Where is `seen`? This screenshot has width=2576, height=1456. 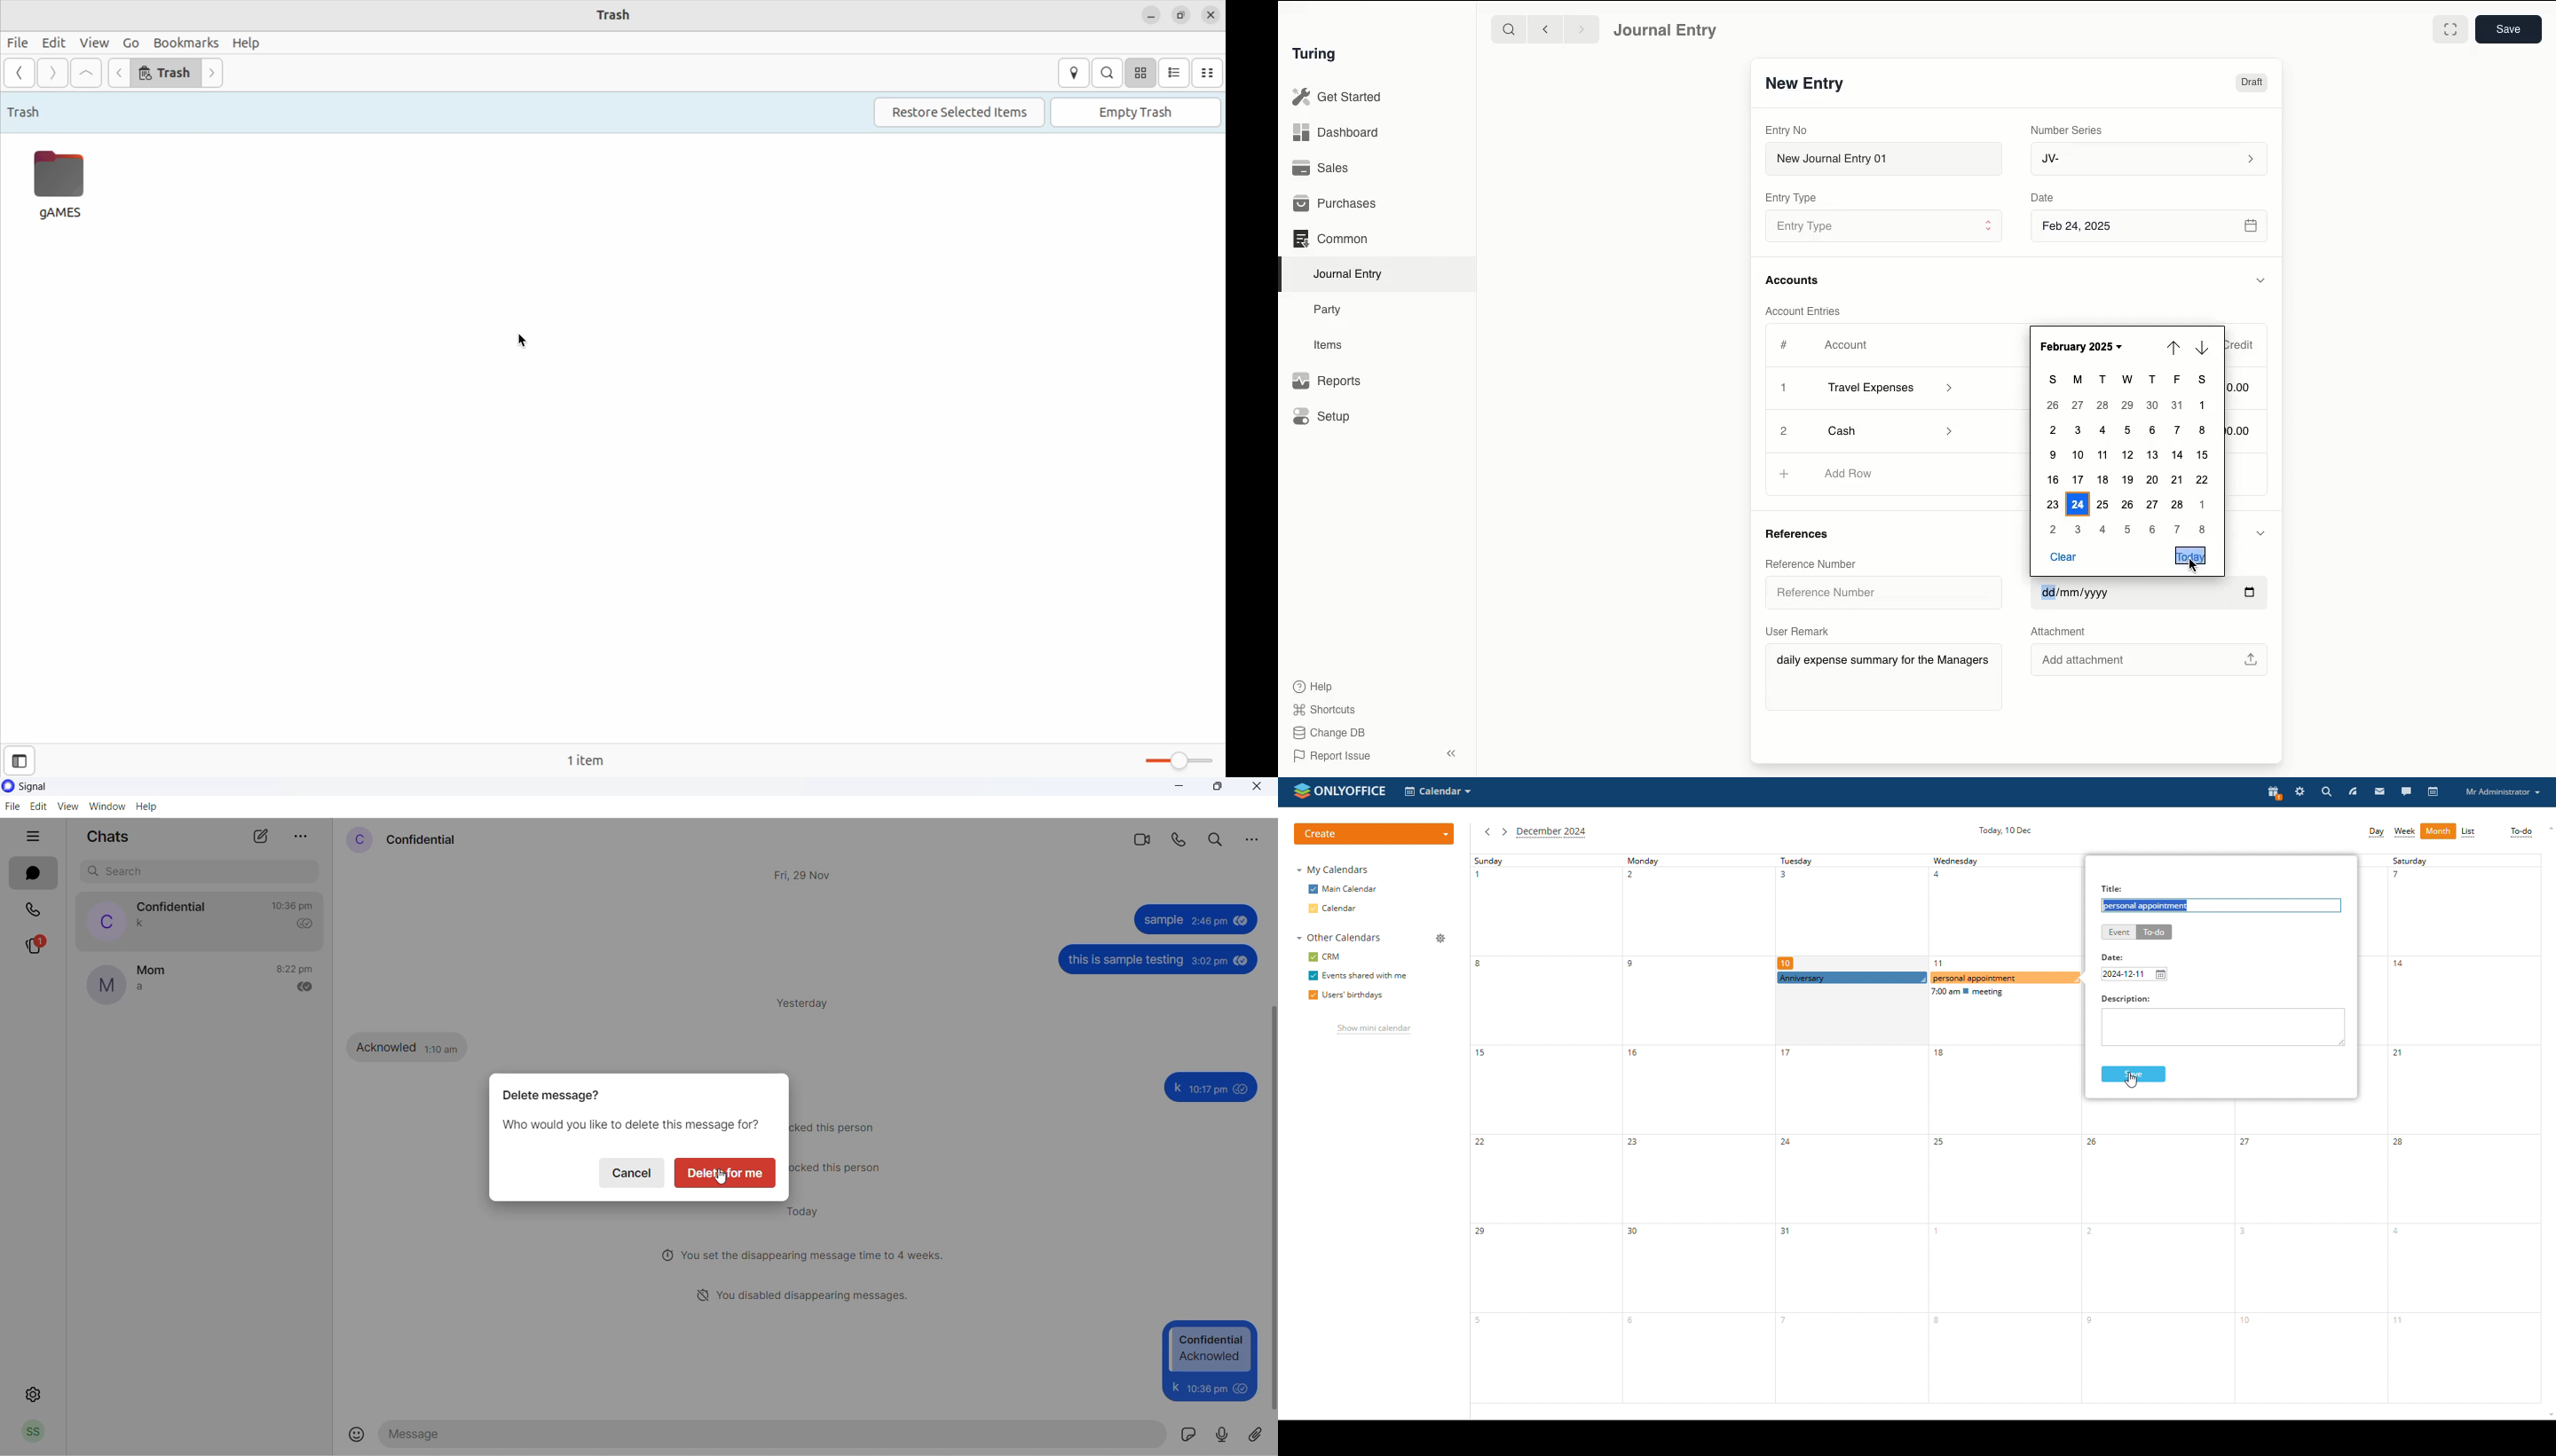 seen is located at coordinates (1242, 1089).